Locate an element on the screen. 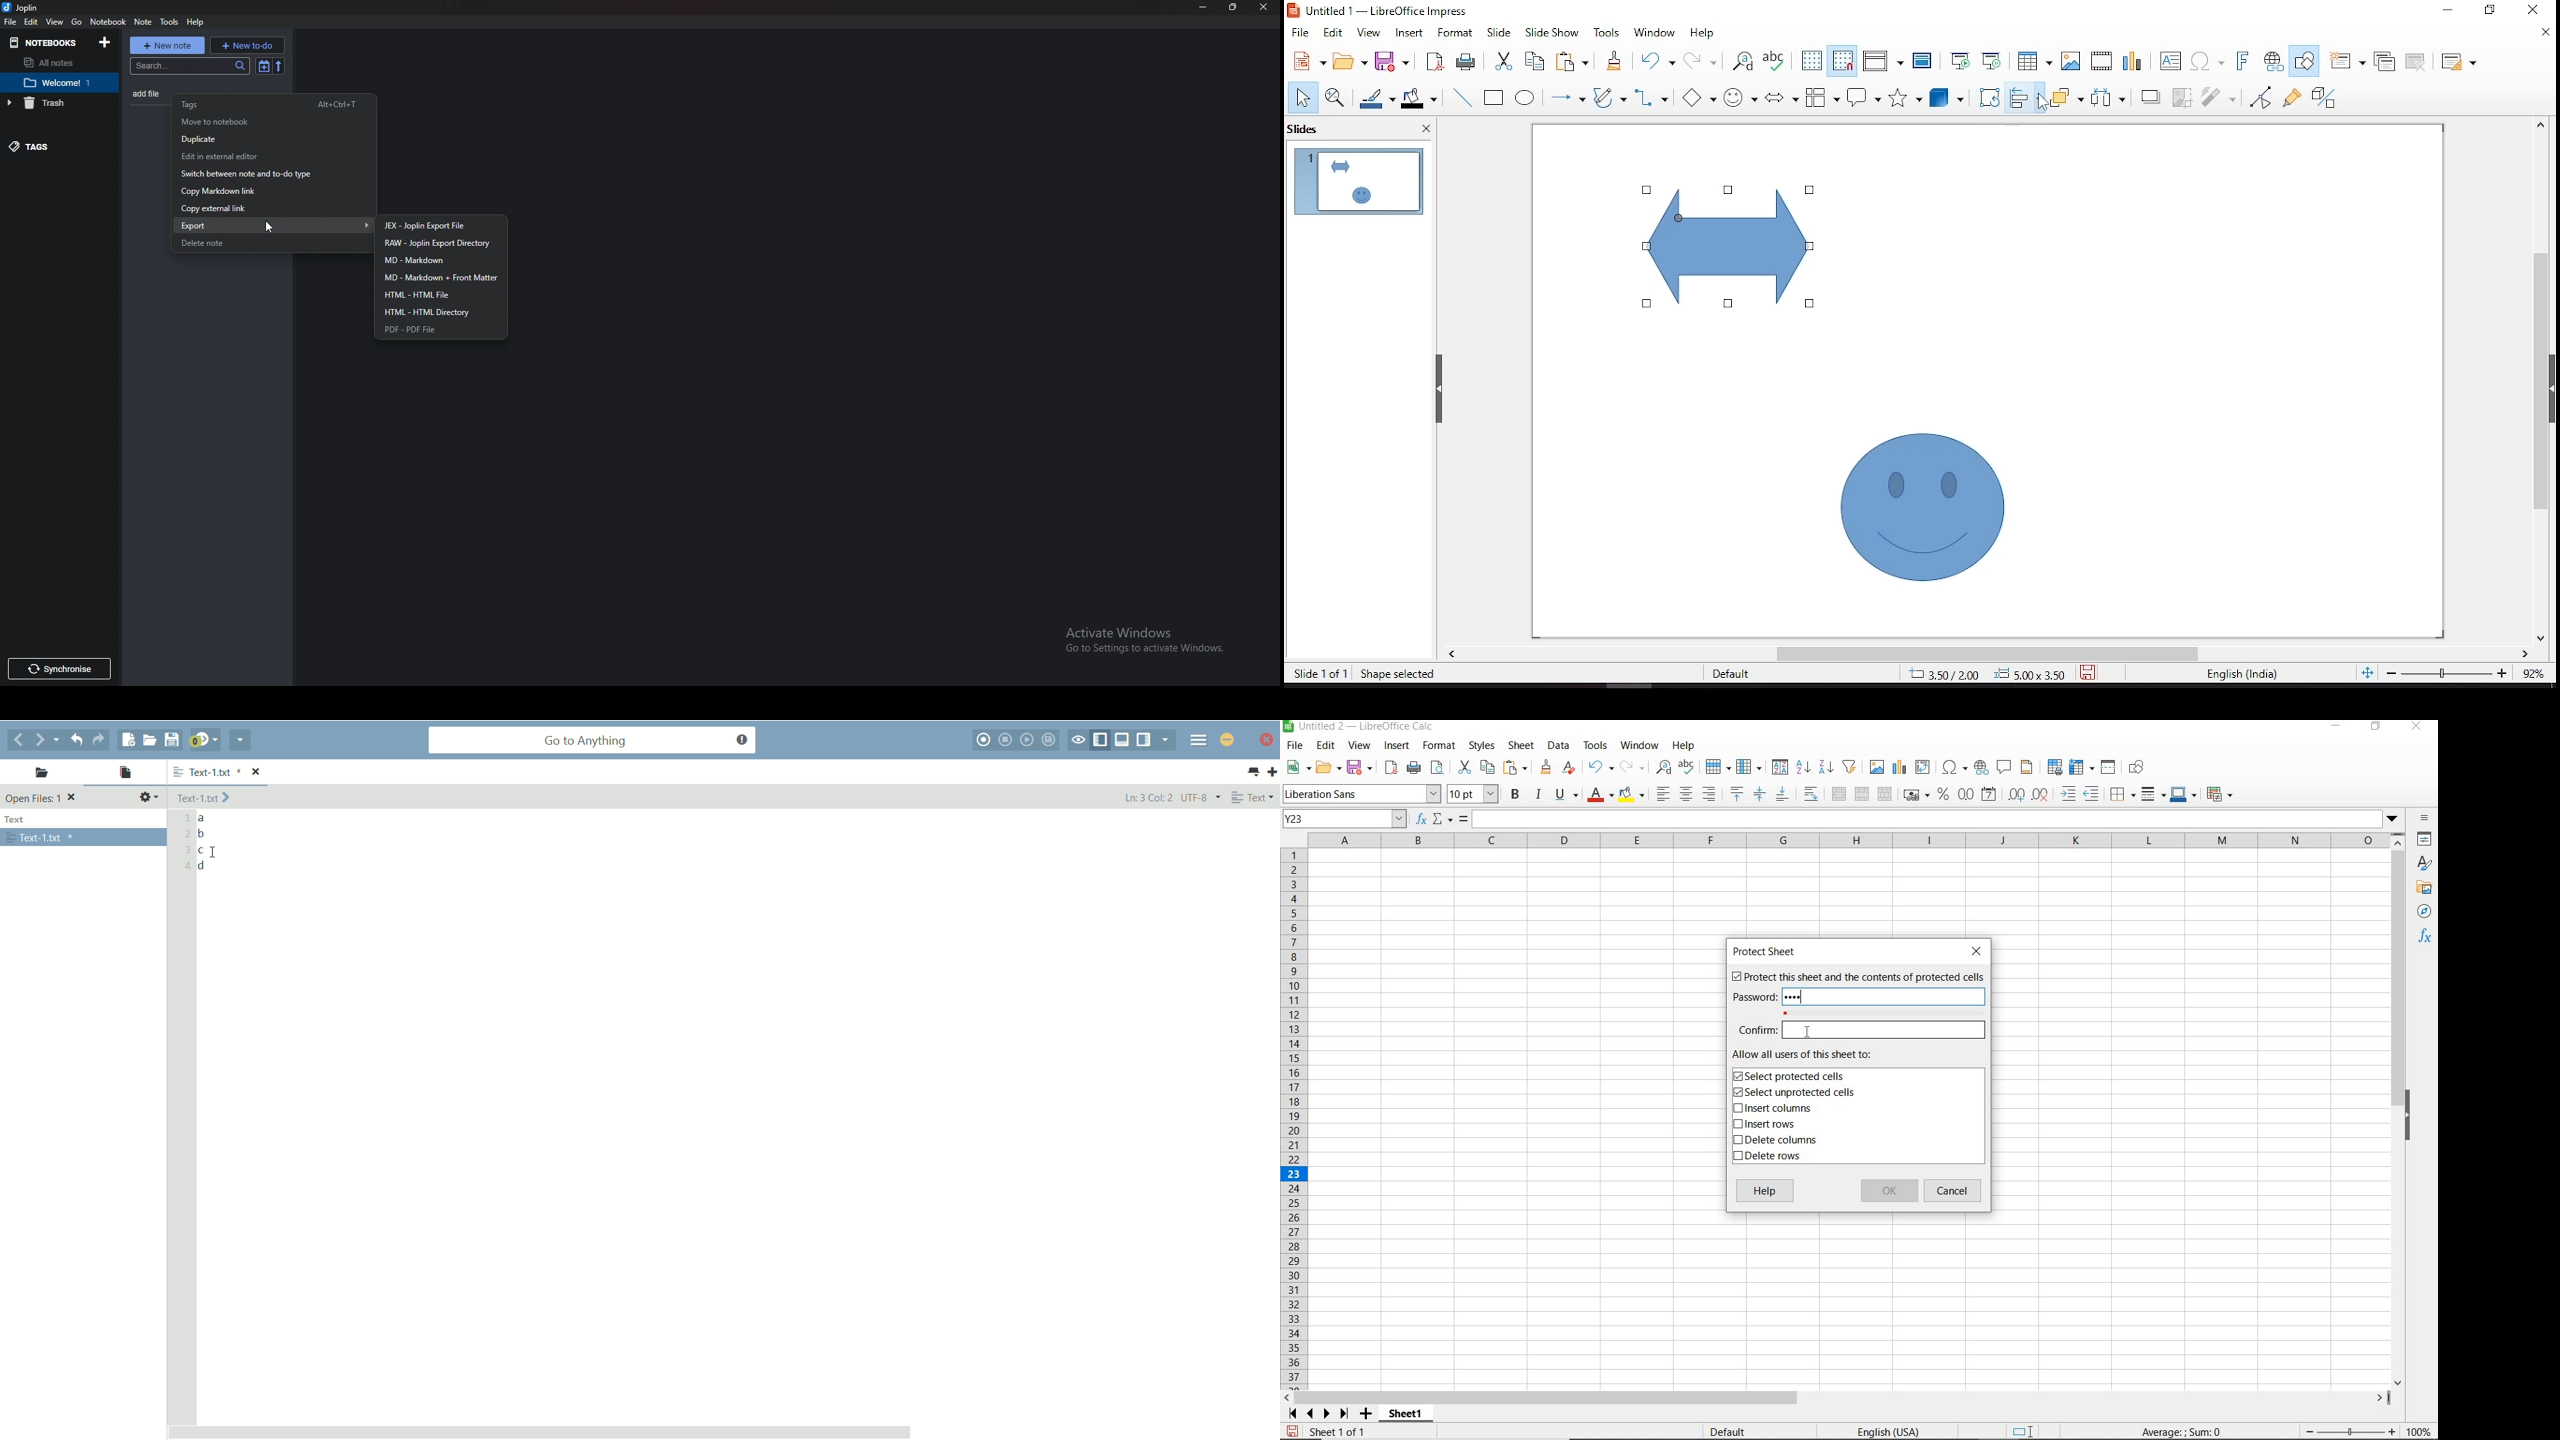 This screenshot has width=2576, height=1456. INSERT HYPERLINK is located at coordinates (1981, 768).